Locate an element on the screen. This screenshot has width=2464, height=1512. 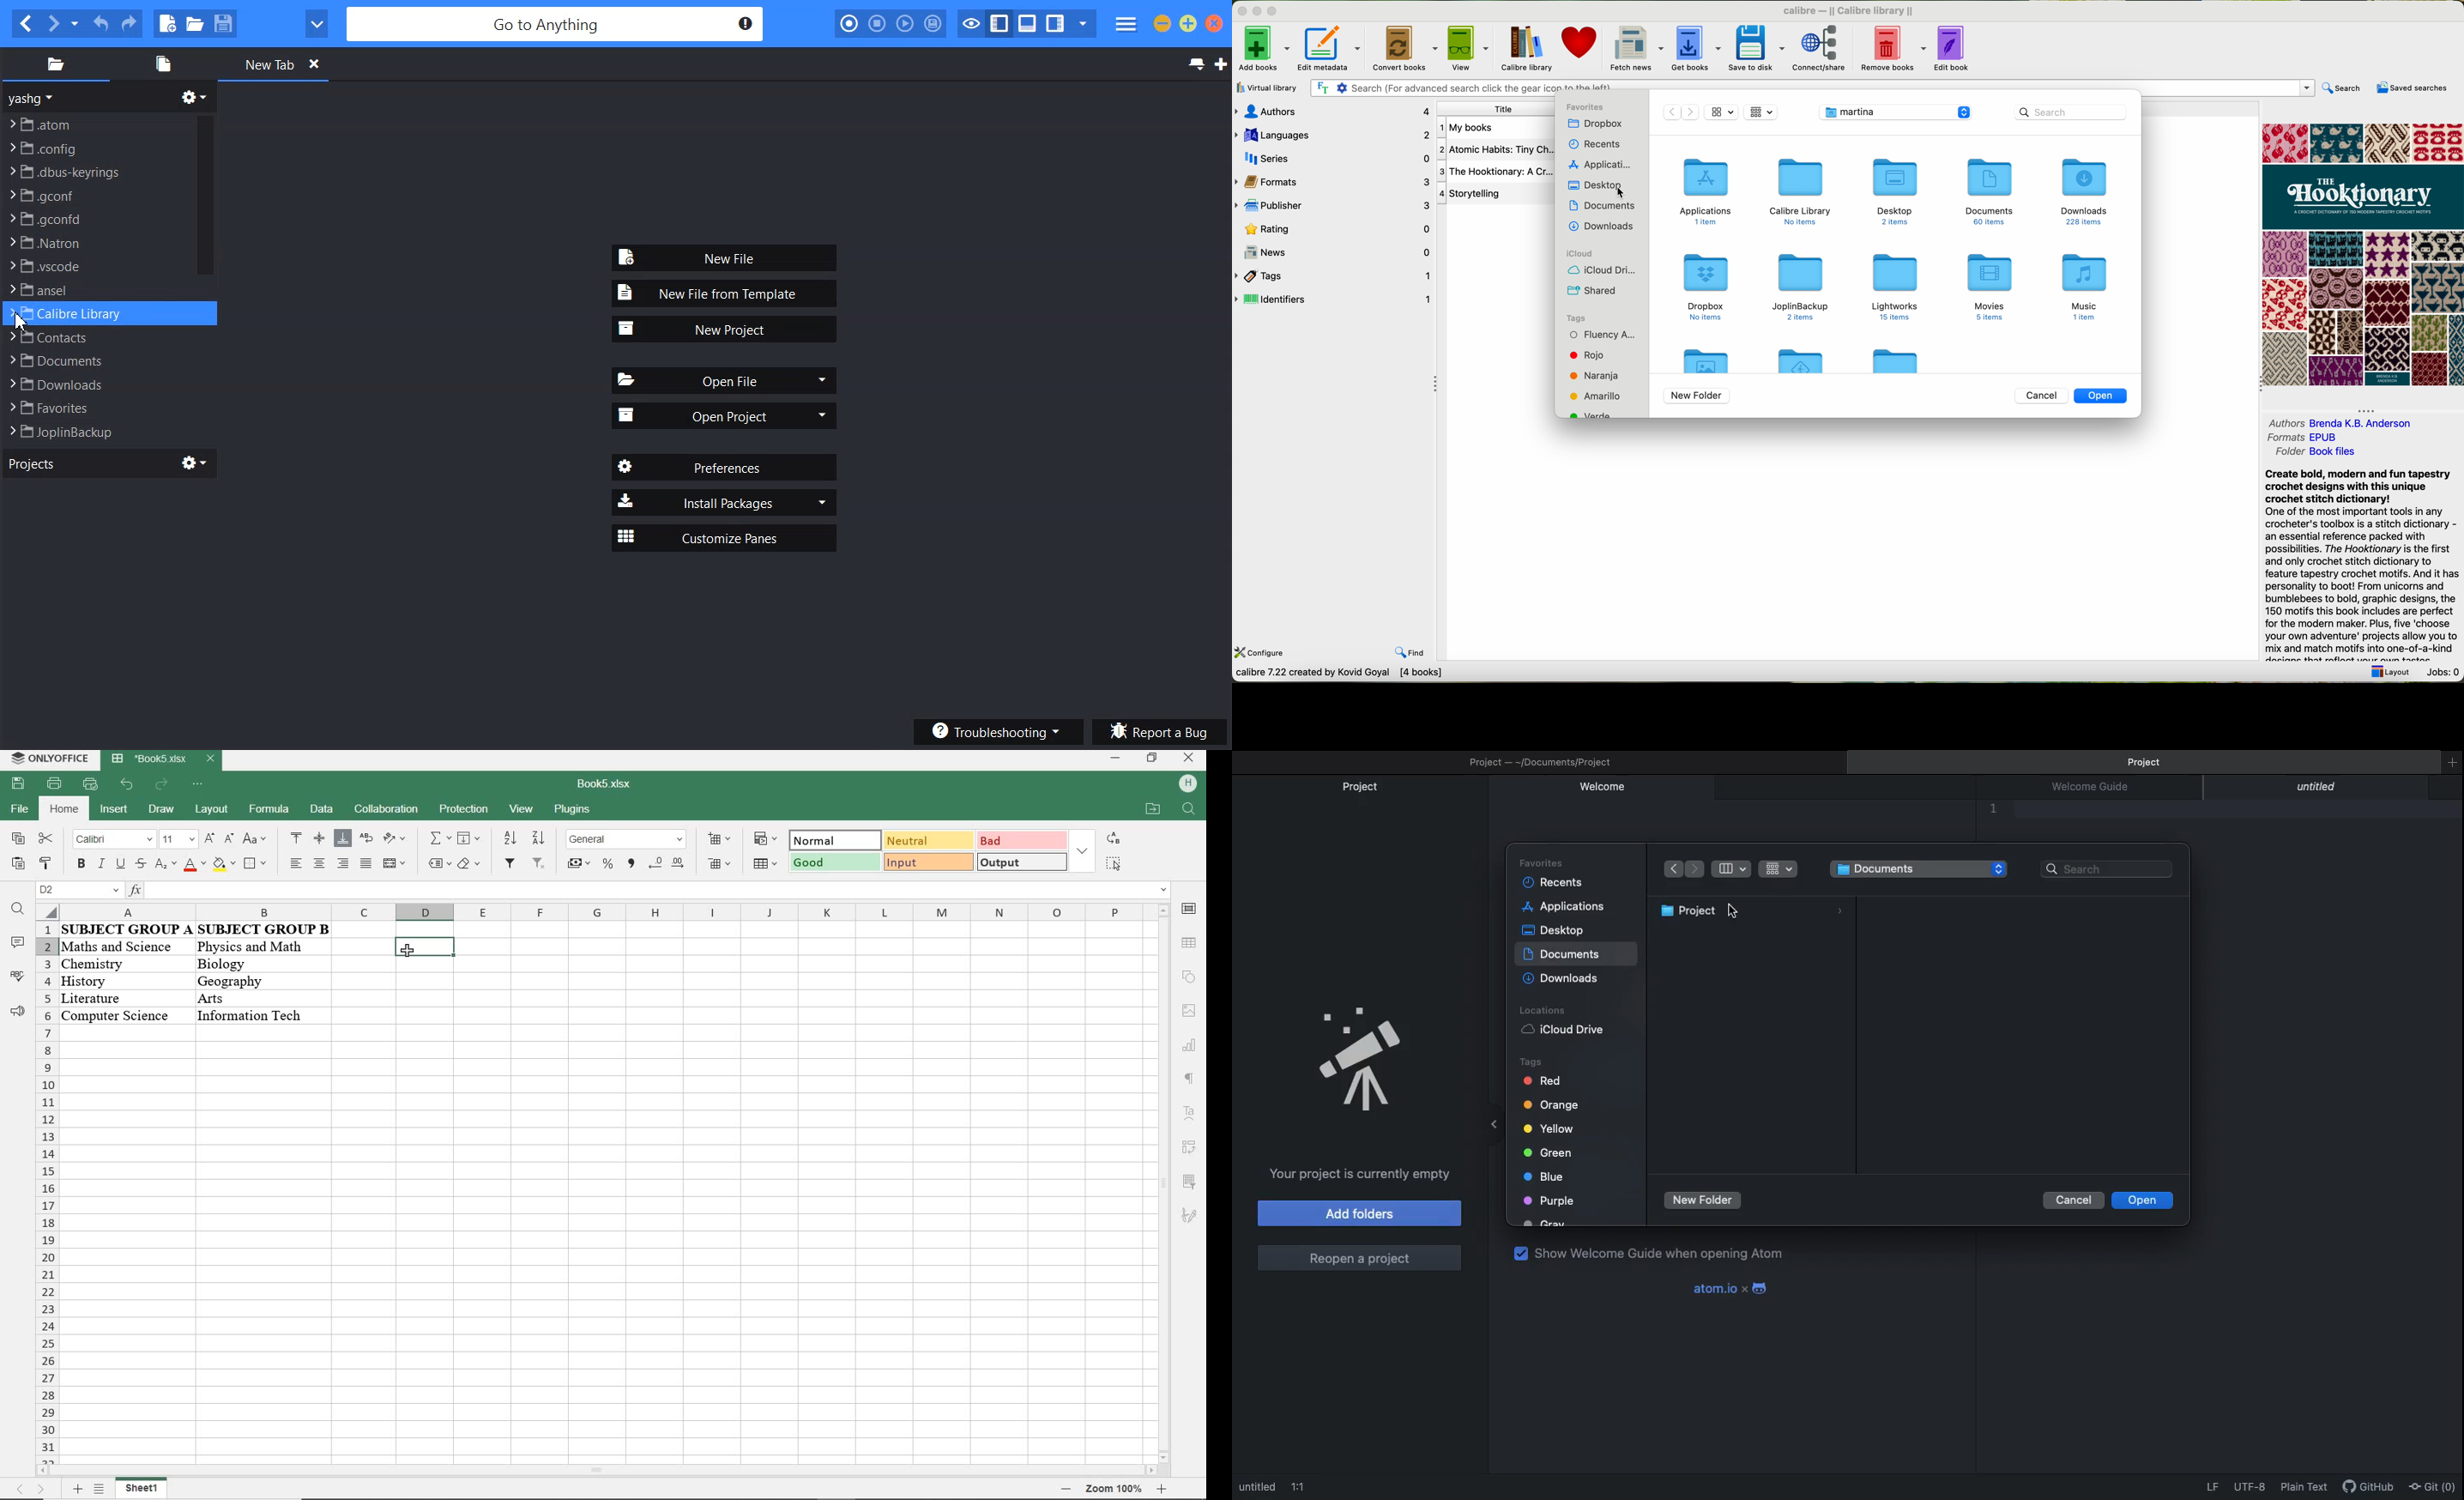
cursor is located at coordinates (409, 952).